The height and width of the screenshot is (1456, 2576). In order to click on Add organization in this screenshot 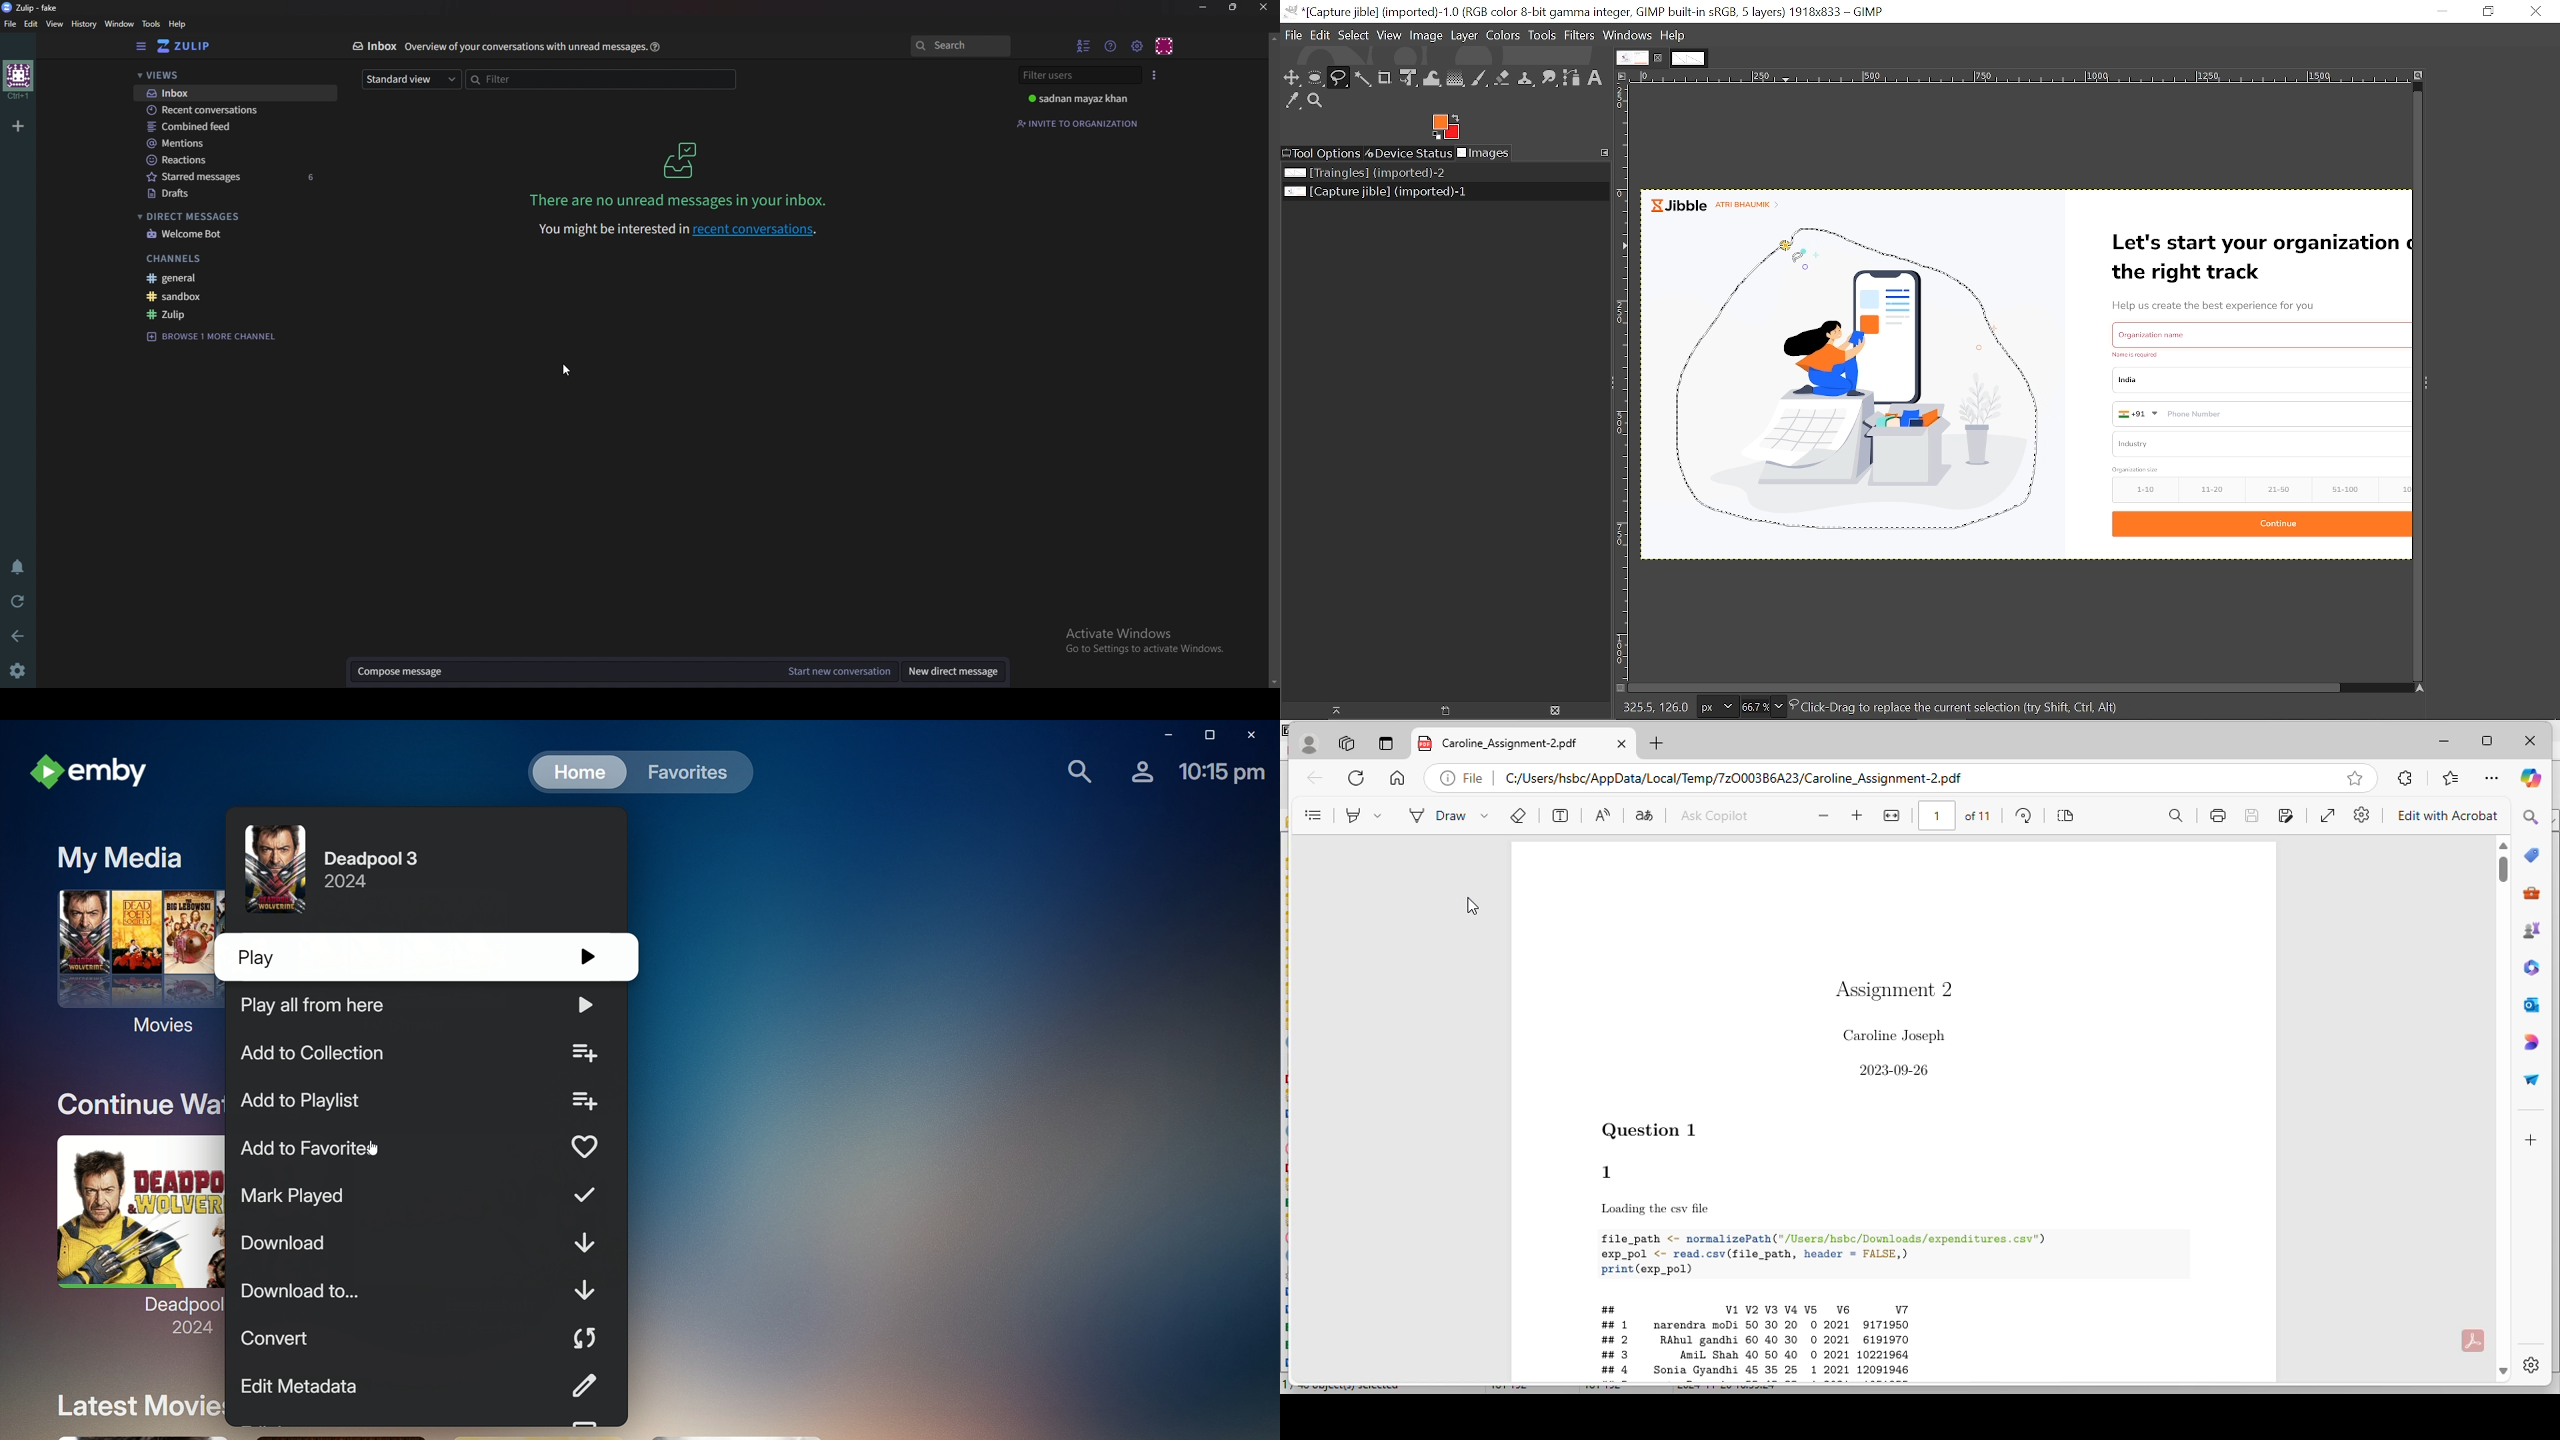, I will do `click(17, 125)`.